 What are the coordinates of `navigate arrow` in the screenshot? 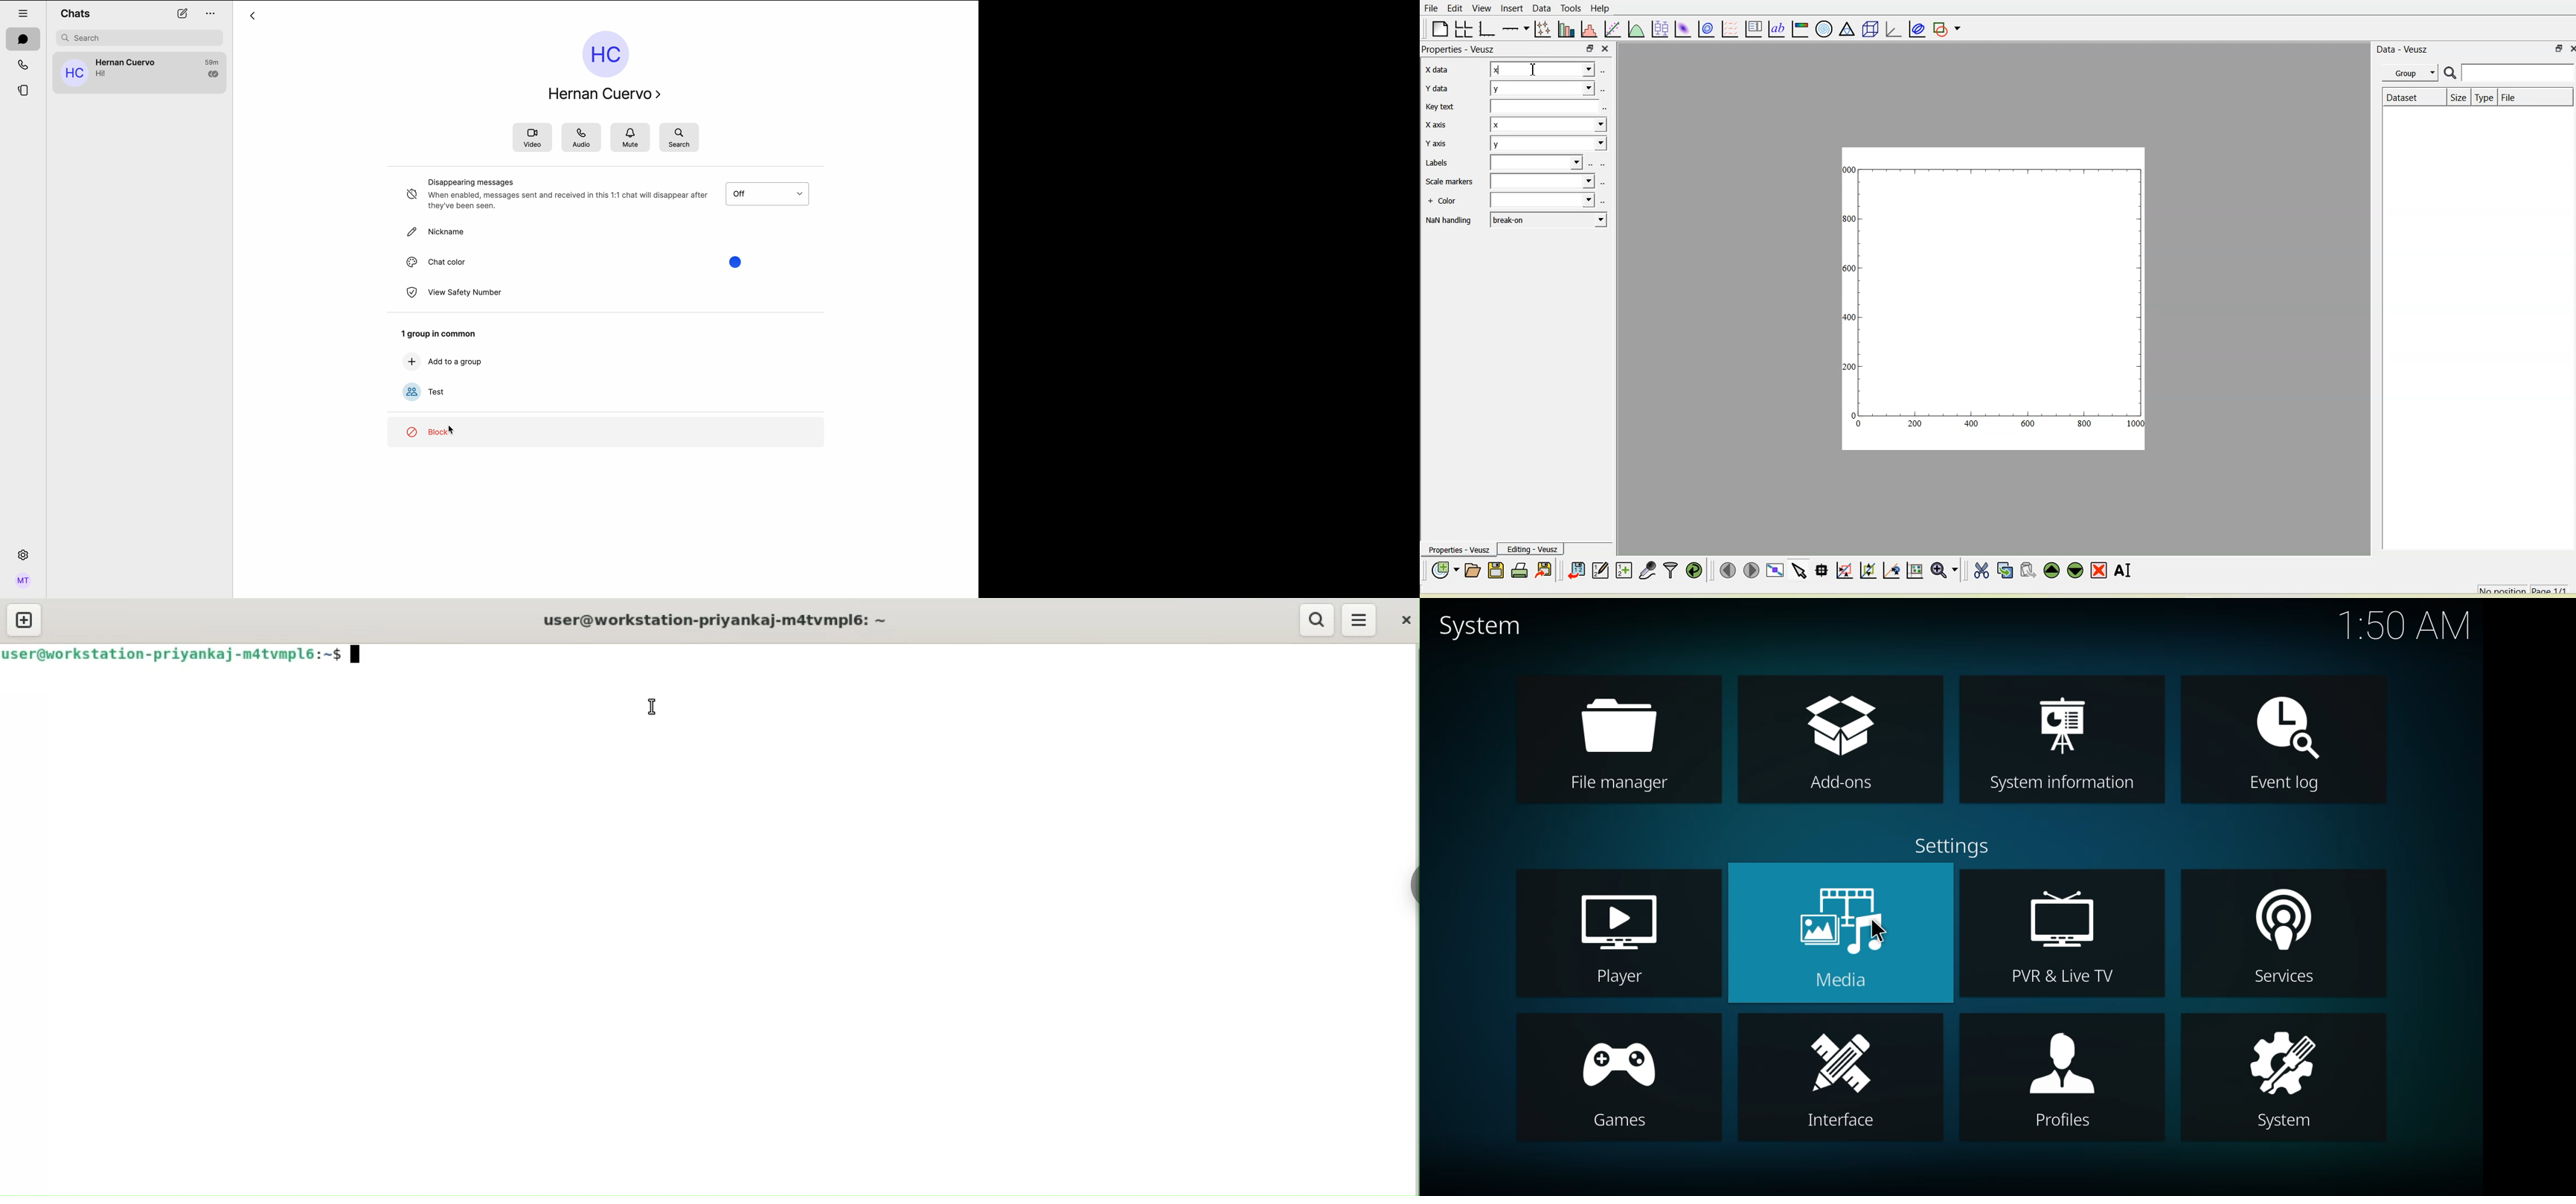 It's located at (662, 92).